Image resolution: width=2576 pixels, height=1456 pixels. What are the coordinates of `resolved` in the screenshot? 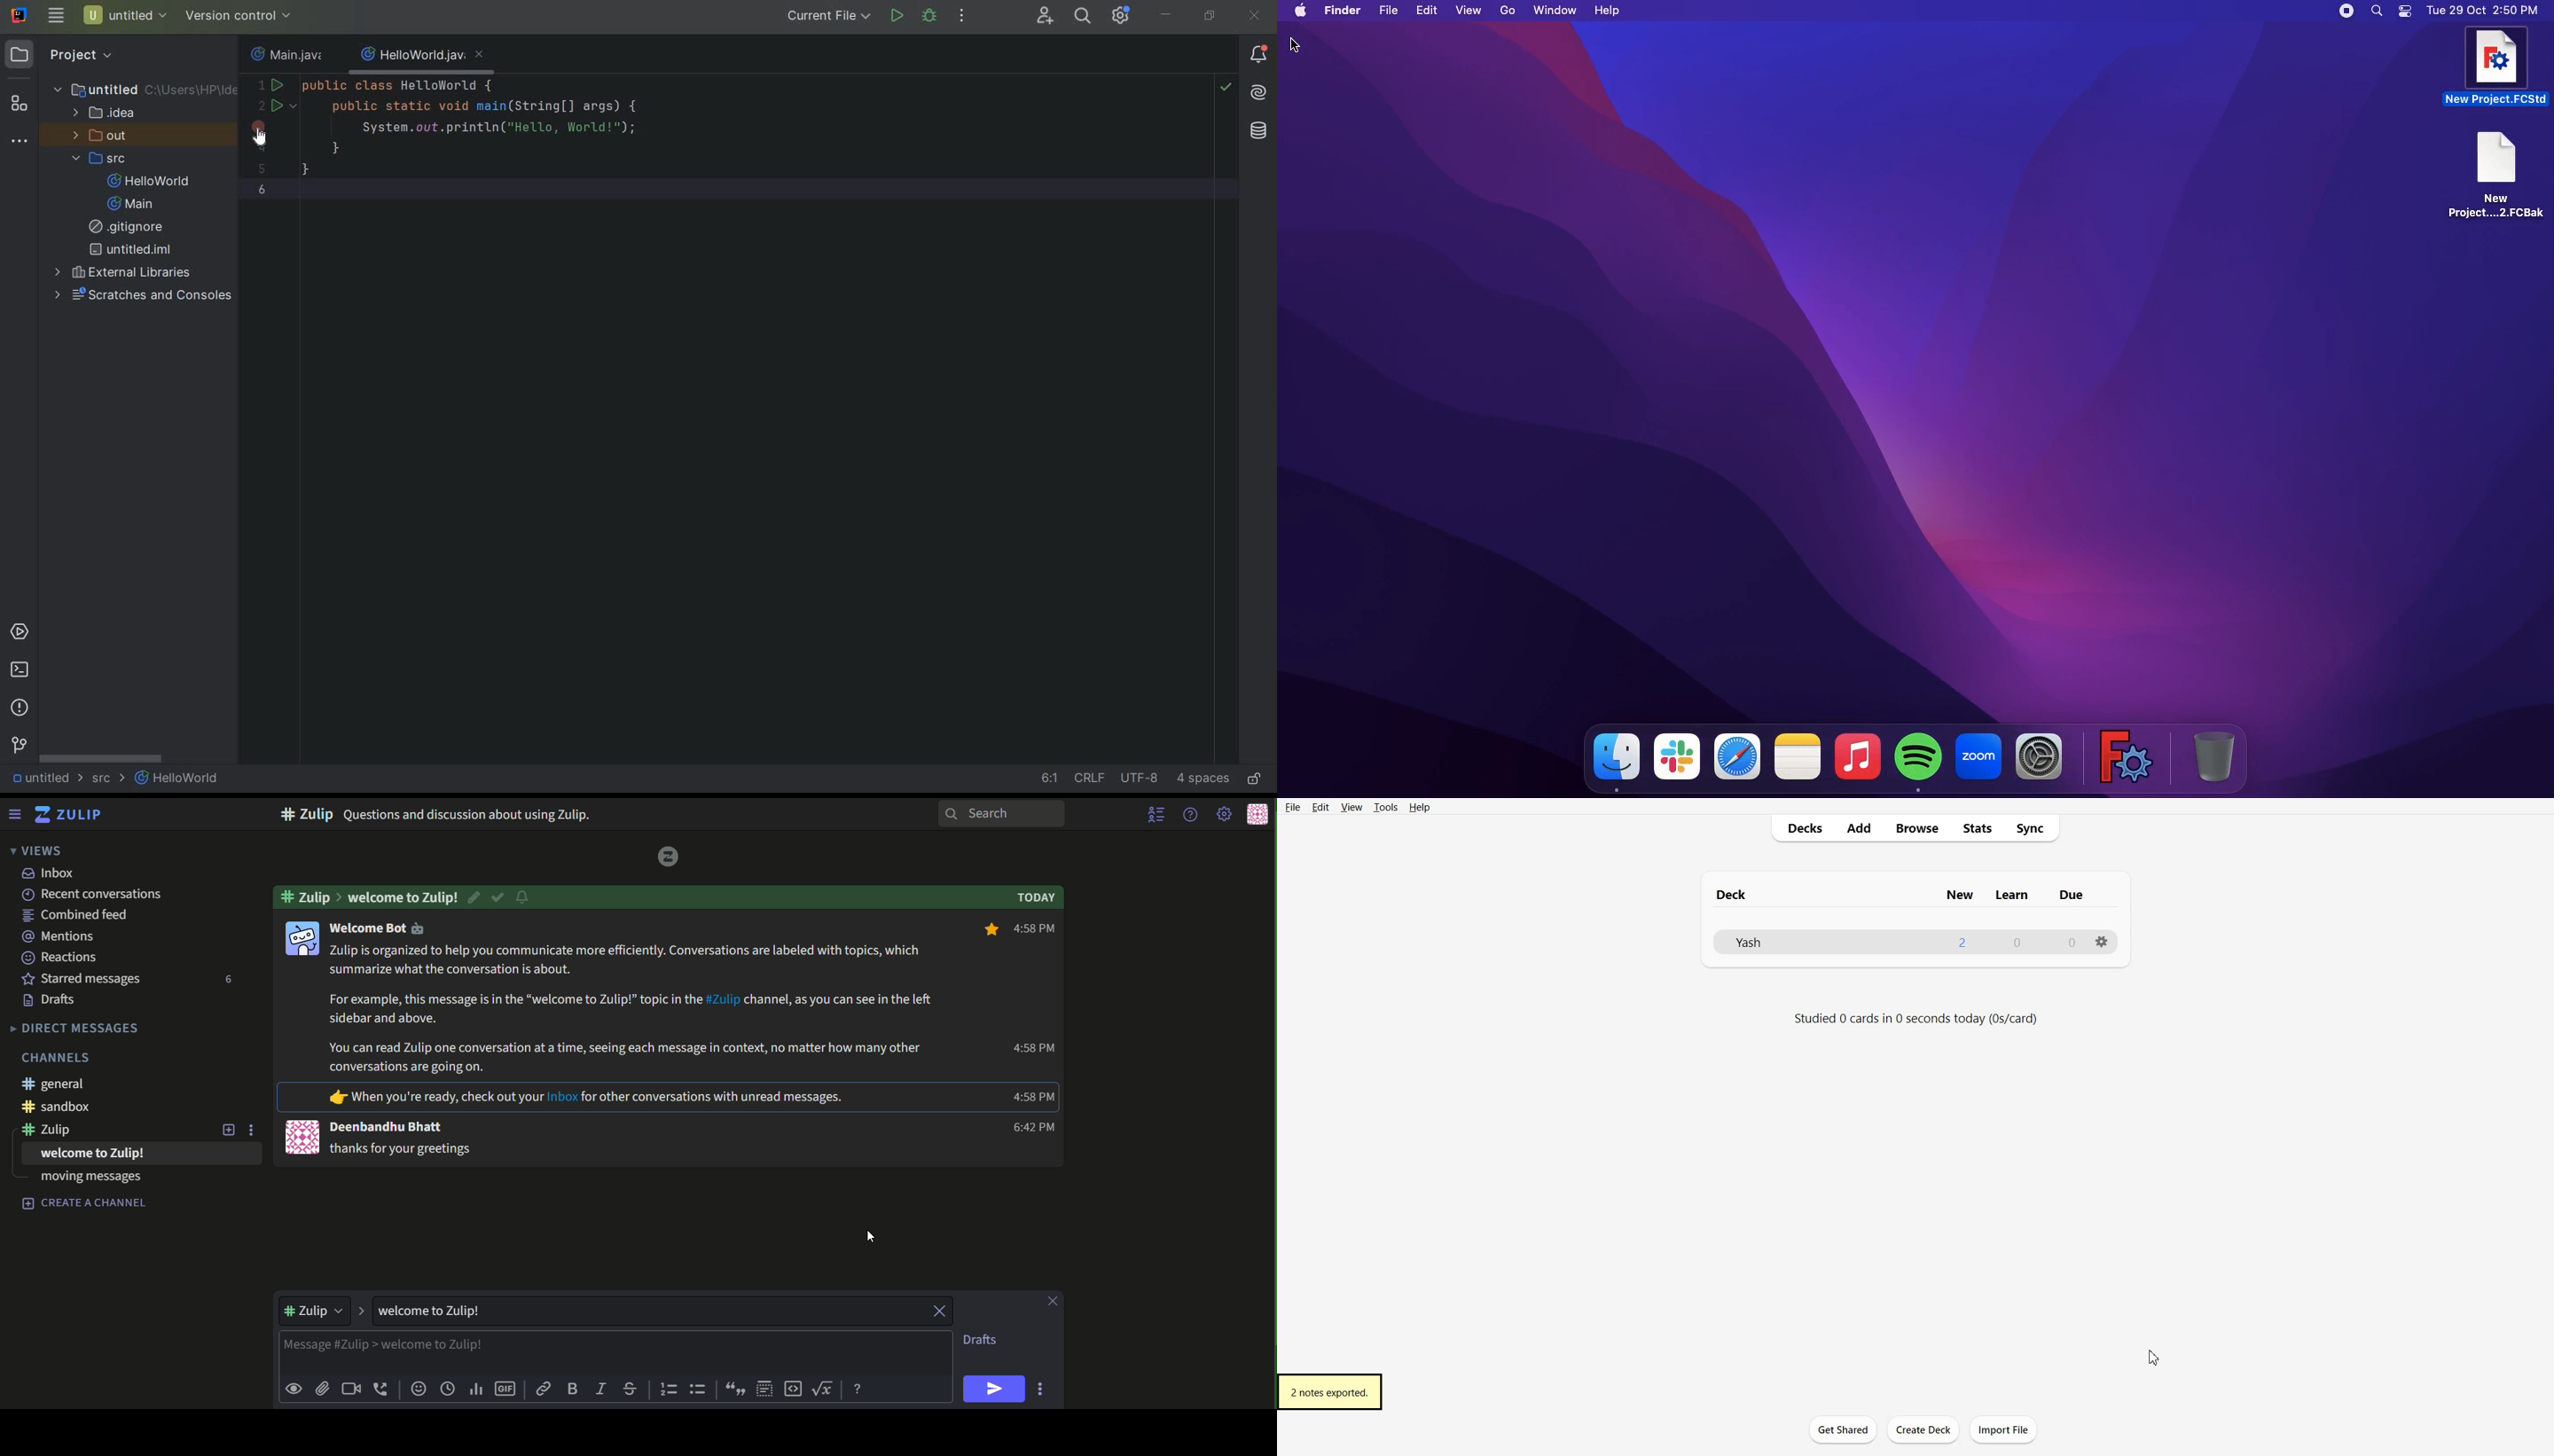 It's located at (499, 898).